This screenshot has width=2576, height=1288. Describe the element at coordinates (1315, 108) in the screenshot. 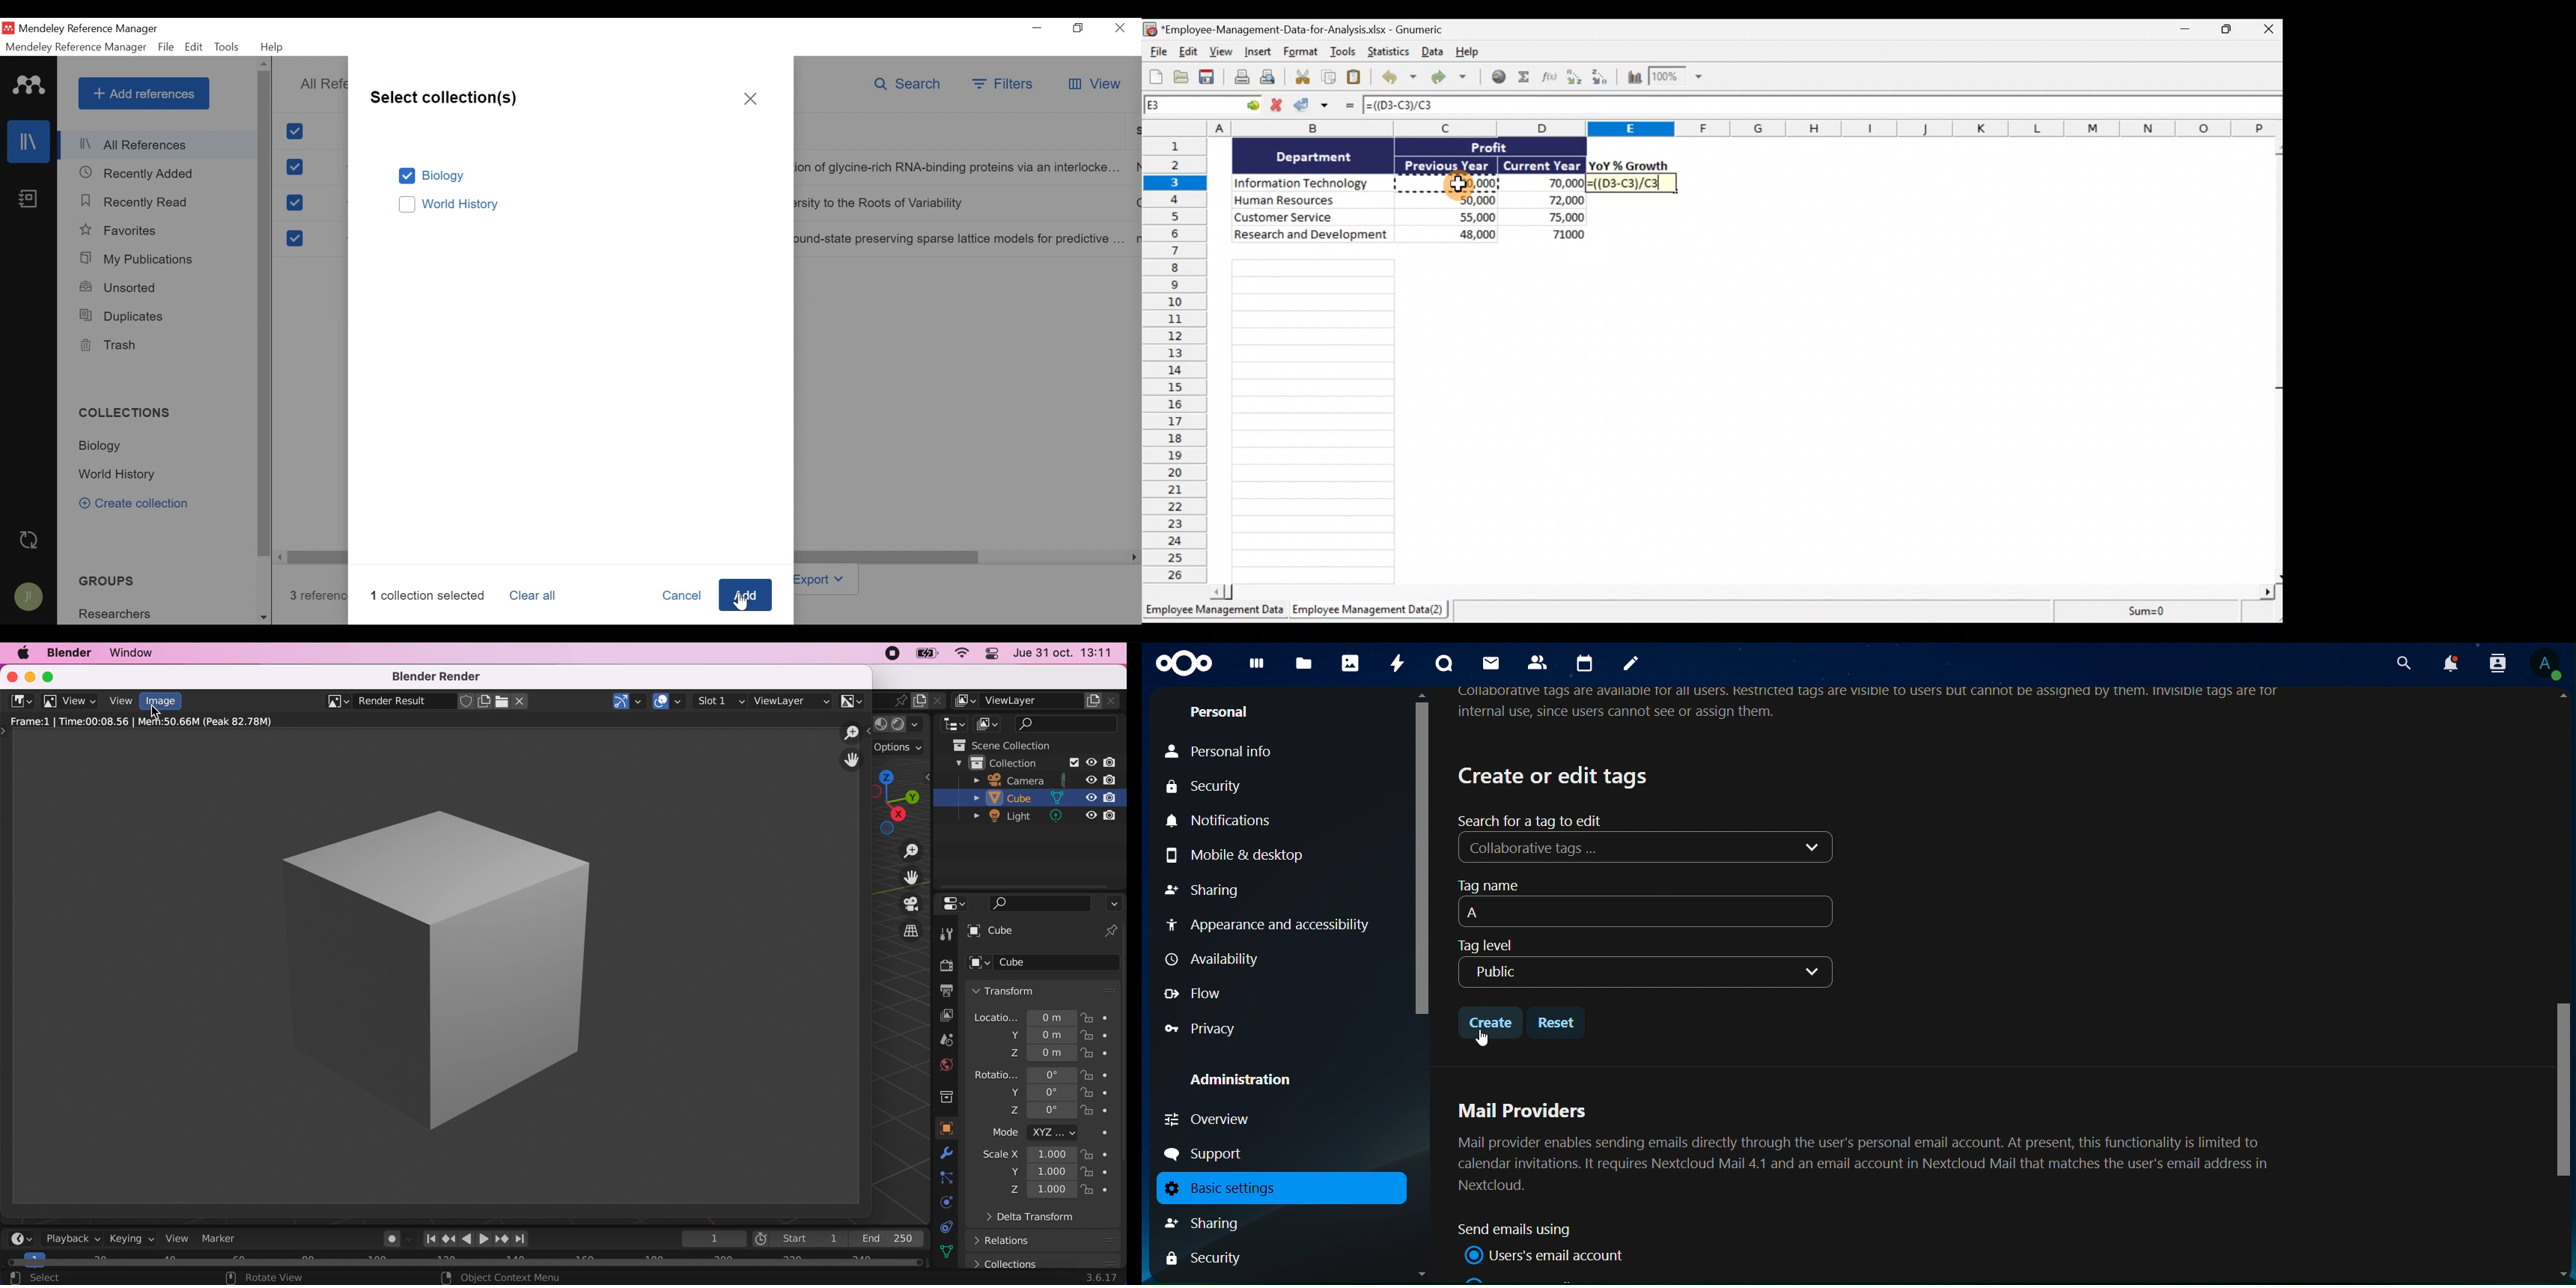

I see `Accept change` at that location.